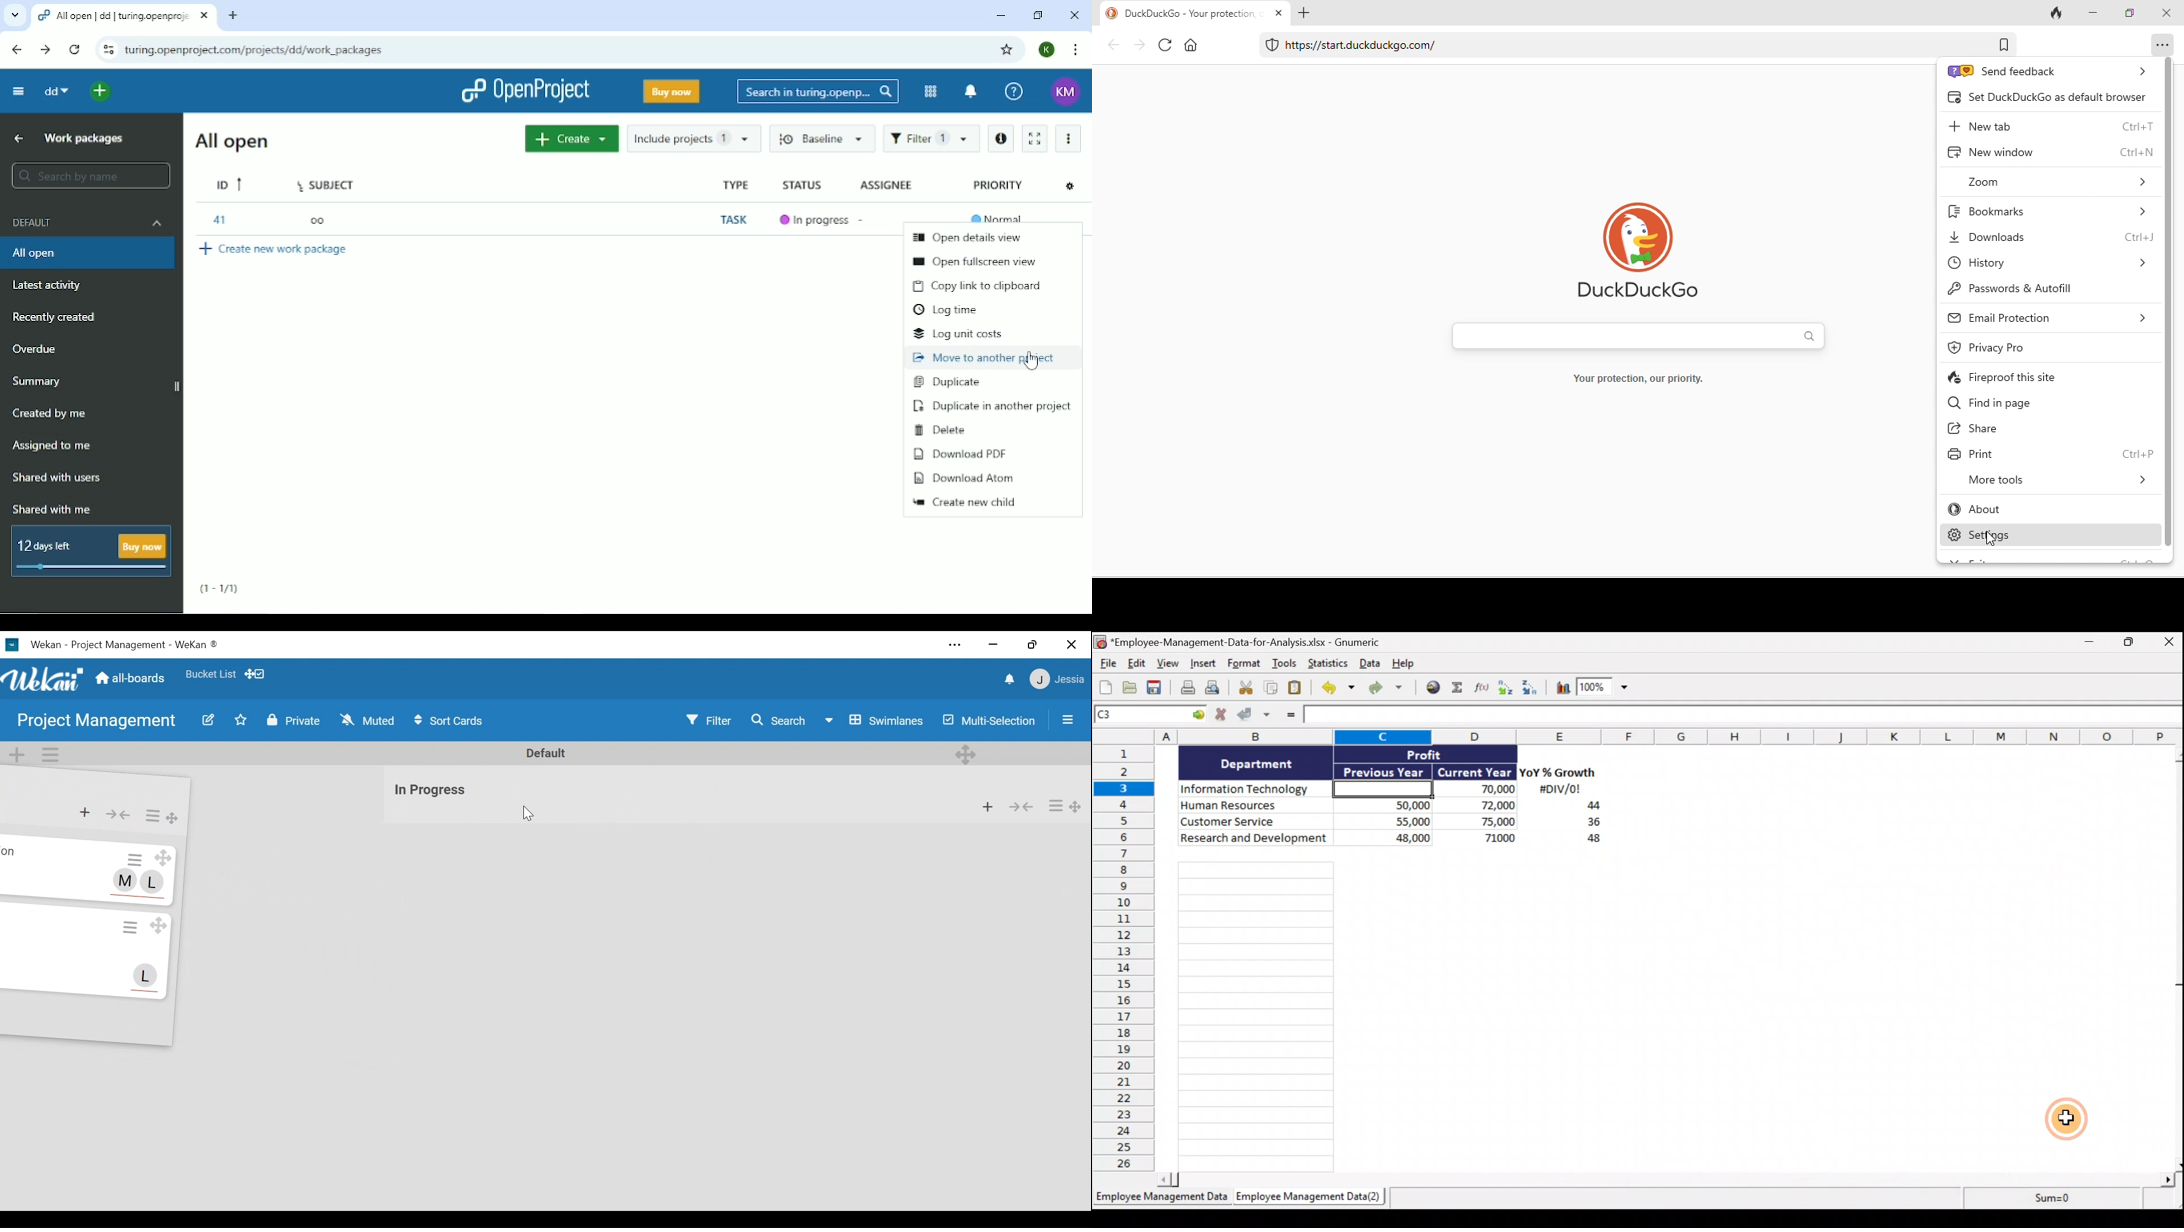 The height and width of the screenshot is (1232, 2184). What do you see at coordinates (823, 139) in the screenshot?
I see `Baseline` at bounding box center [823, 139].